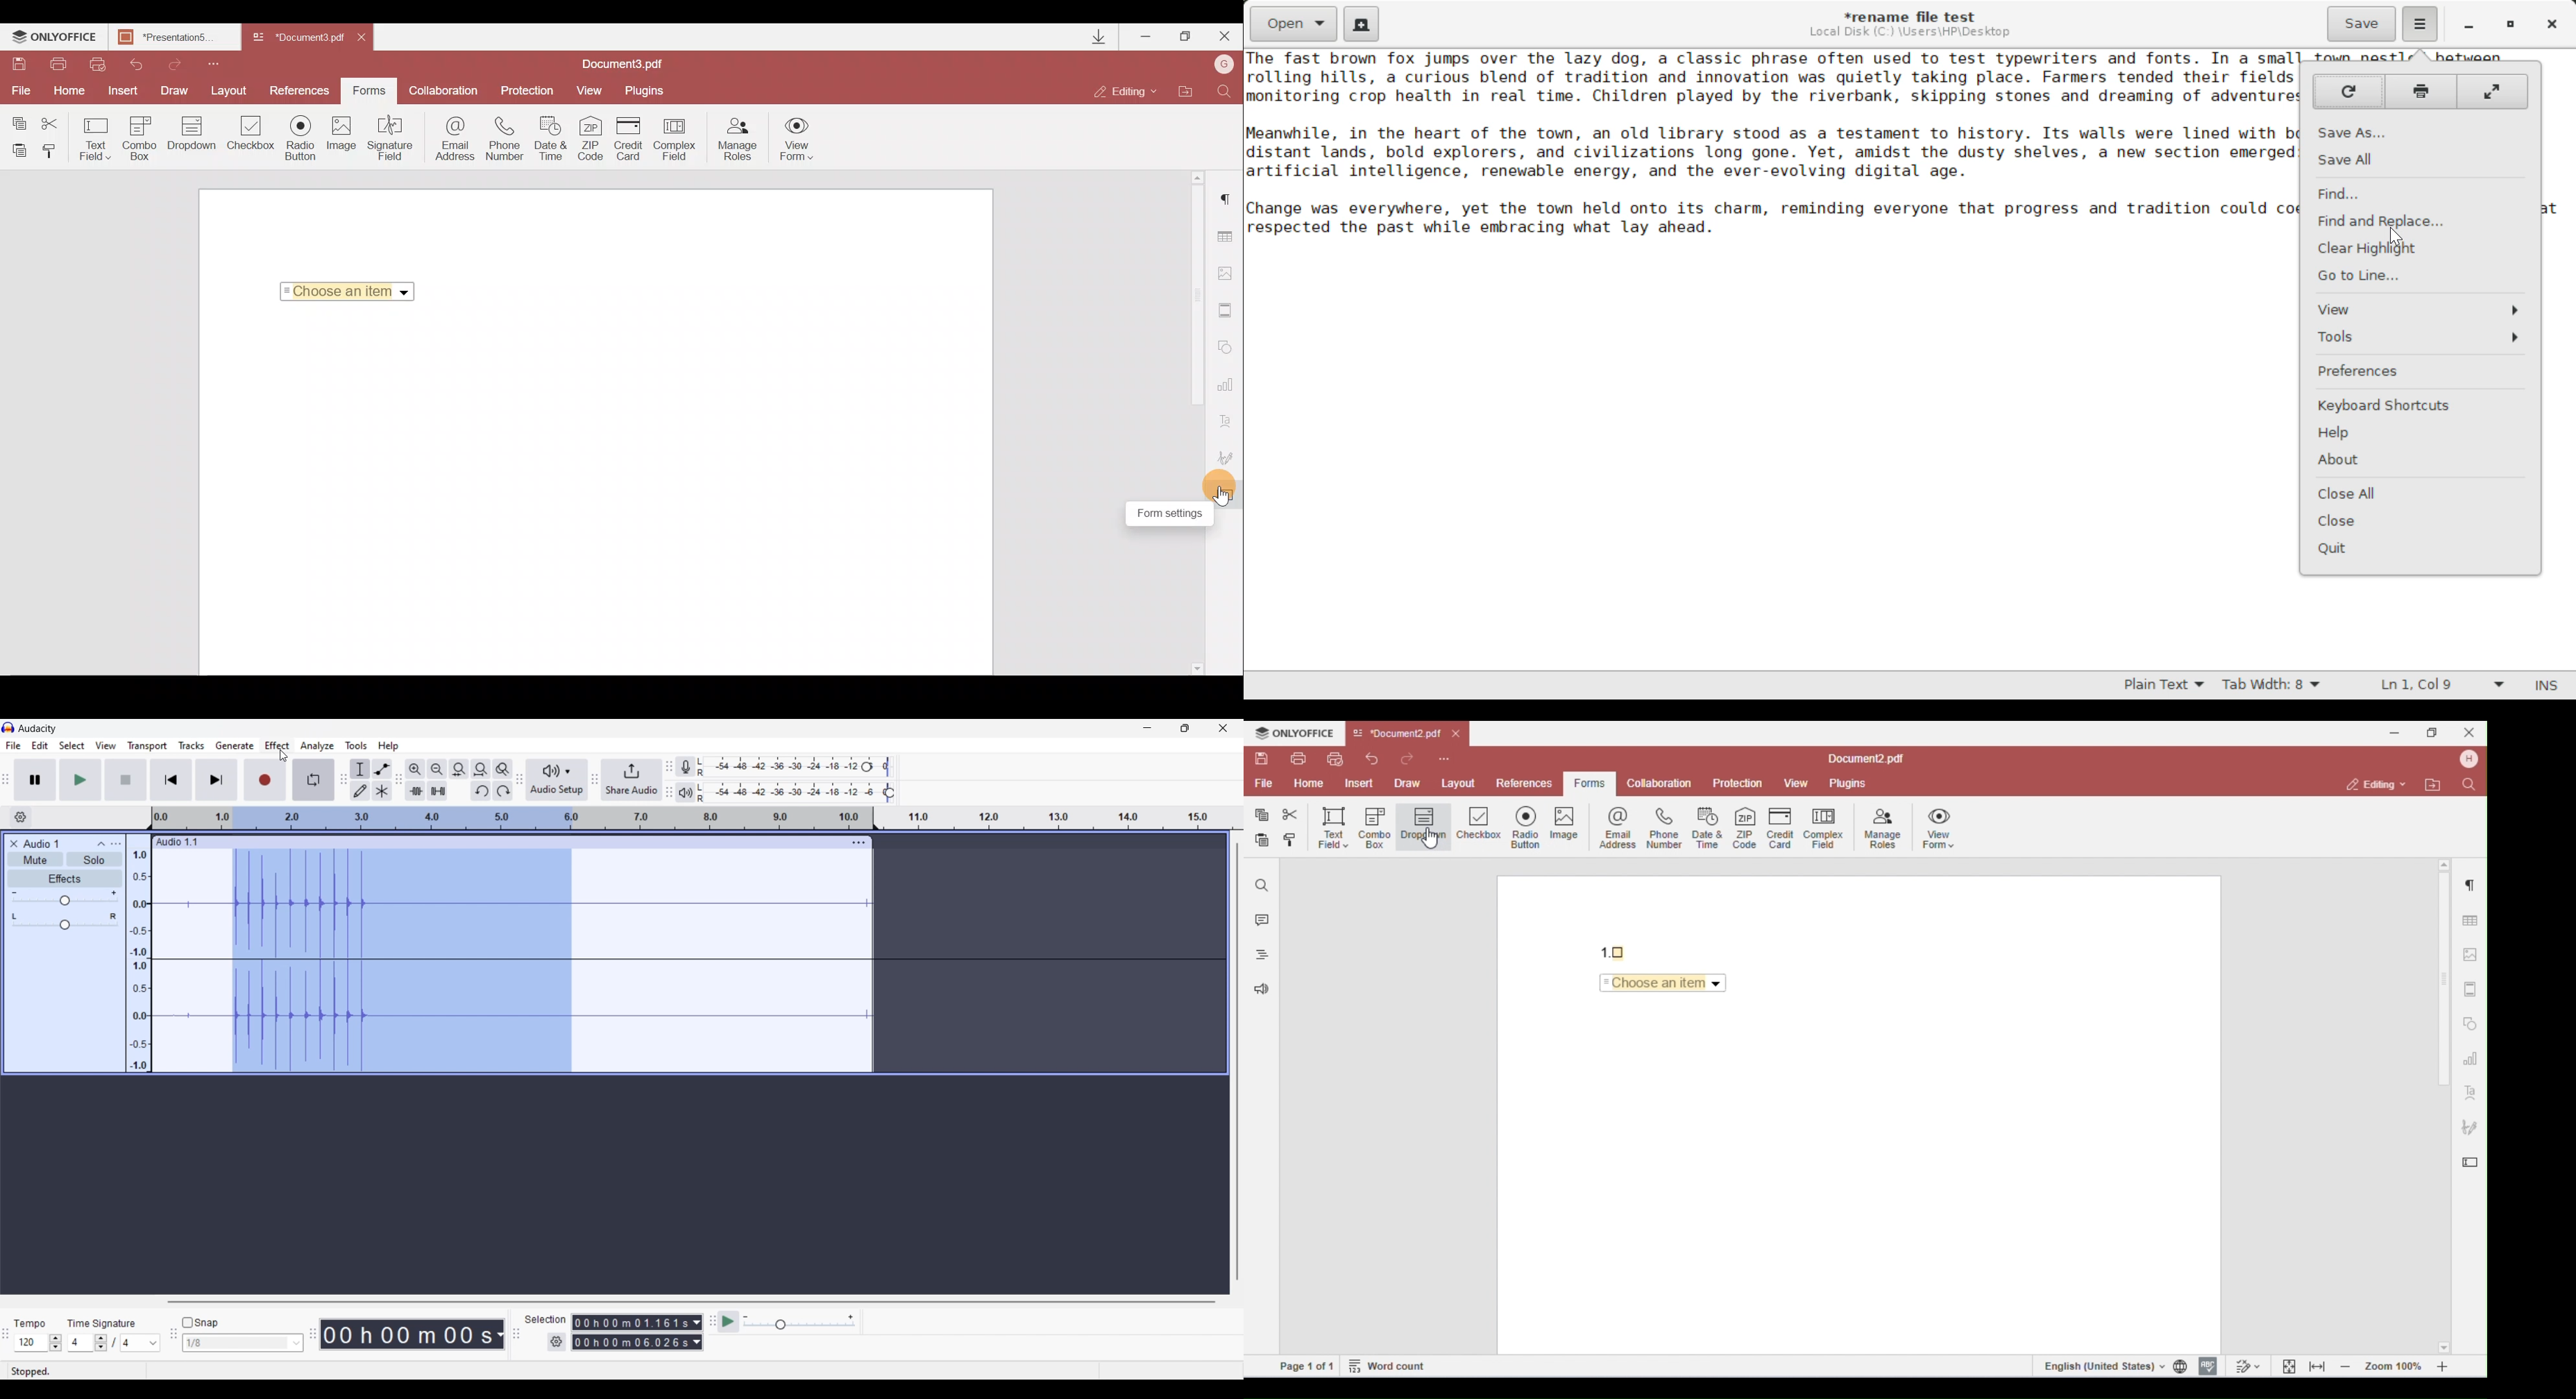  Describe the element at coordinates (216, 779) in the screenshot. I see `Skip/Select to end` at that location.